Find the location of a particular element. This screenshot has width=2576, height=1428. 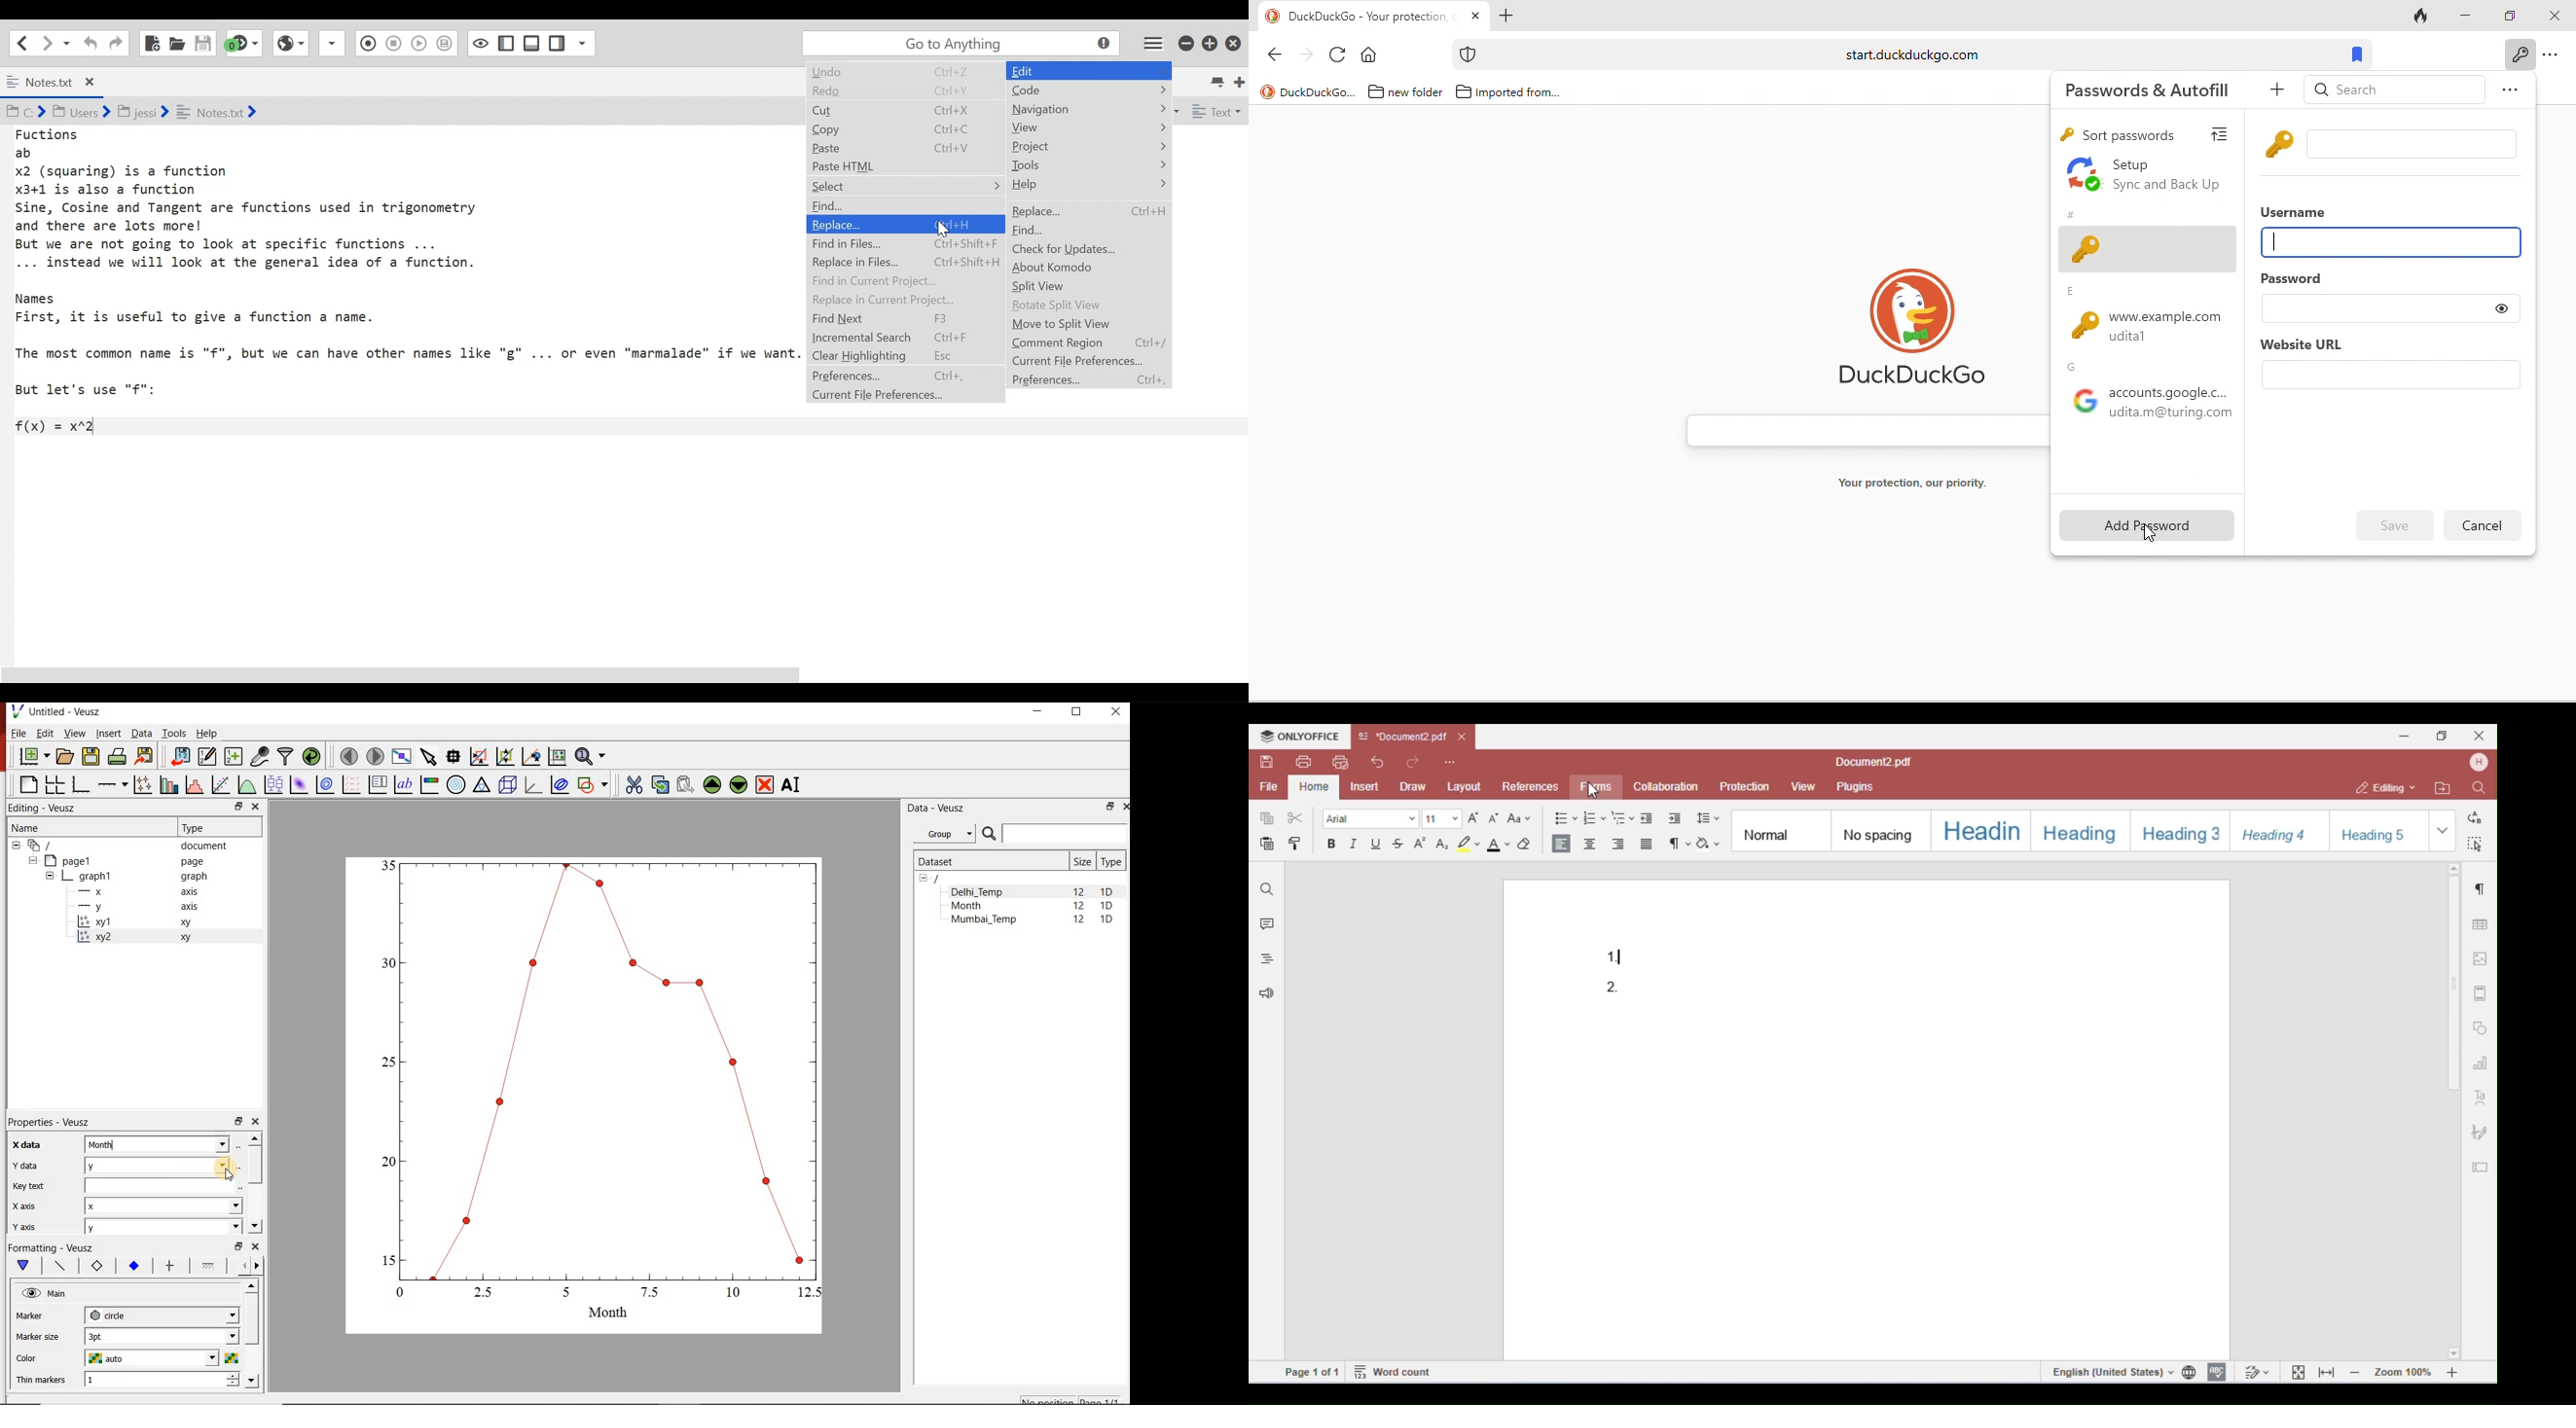

remove the selected widgets is located at coordinates (766, 785).